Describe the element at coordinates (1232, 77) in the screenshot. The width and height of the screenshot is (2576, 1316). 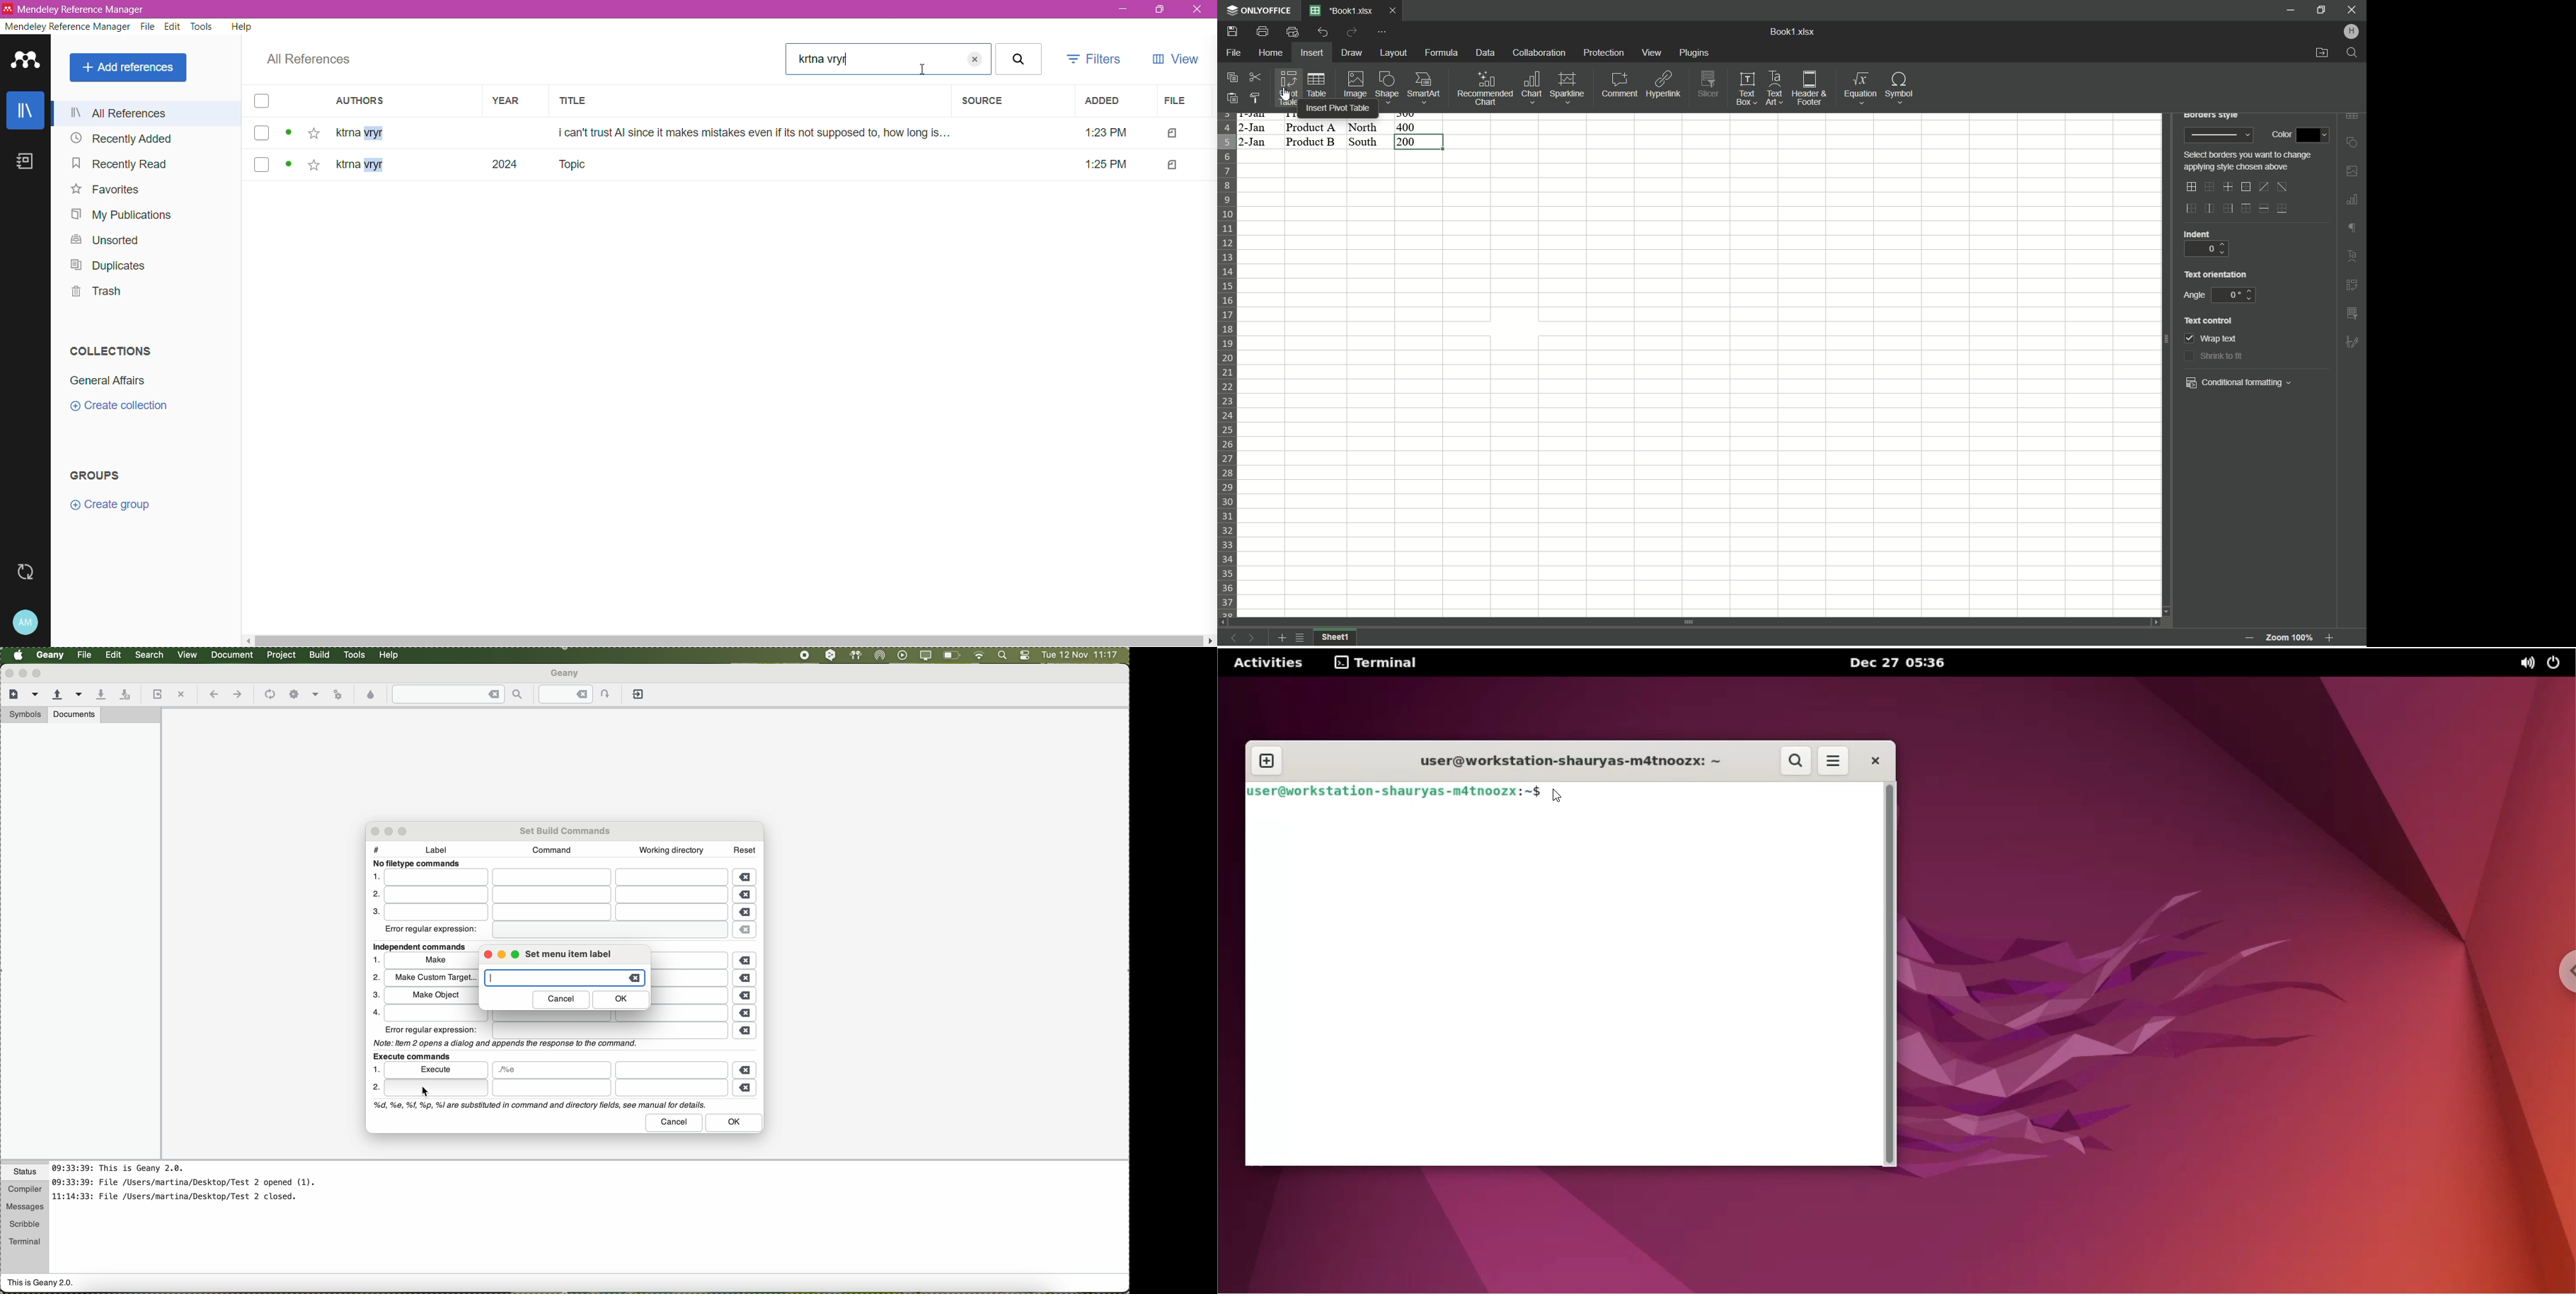
I see `Copy` at that location.